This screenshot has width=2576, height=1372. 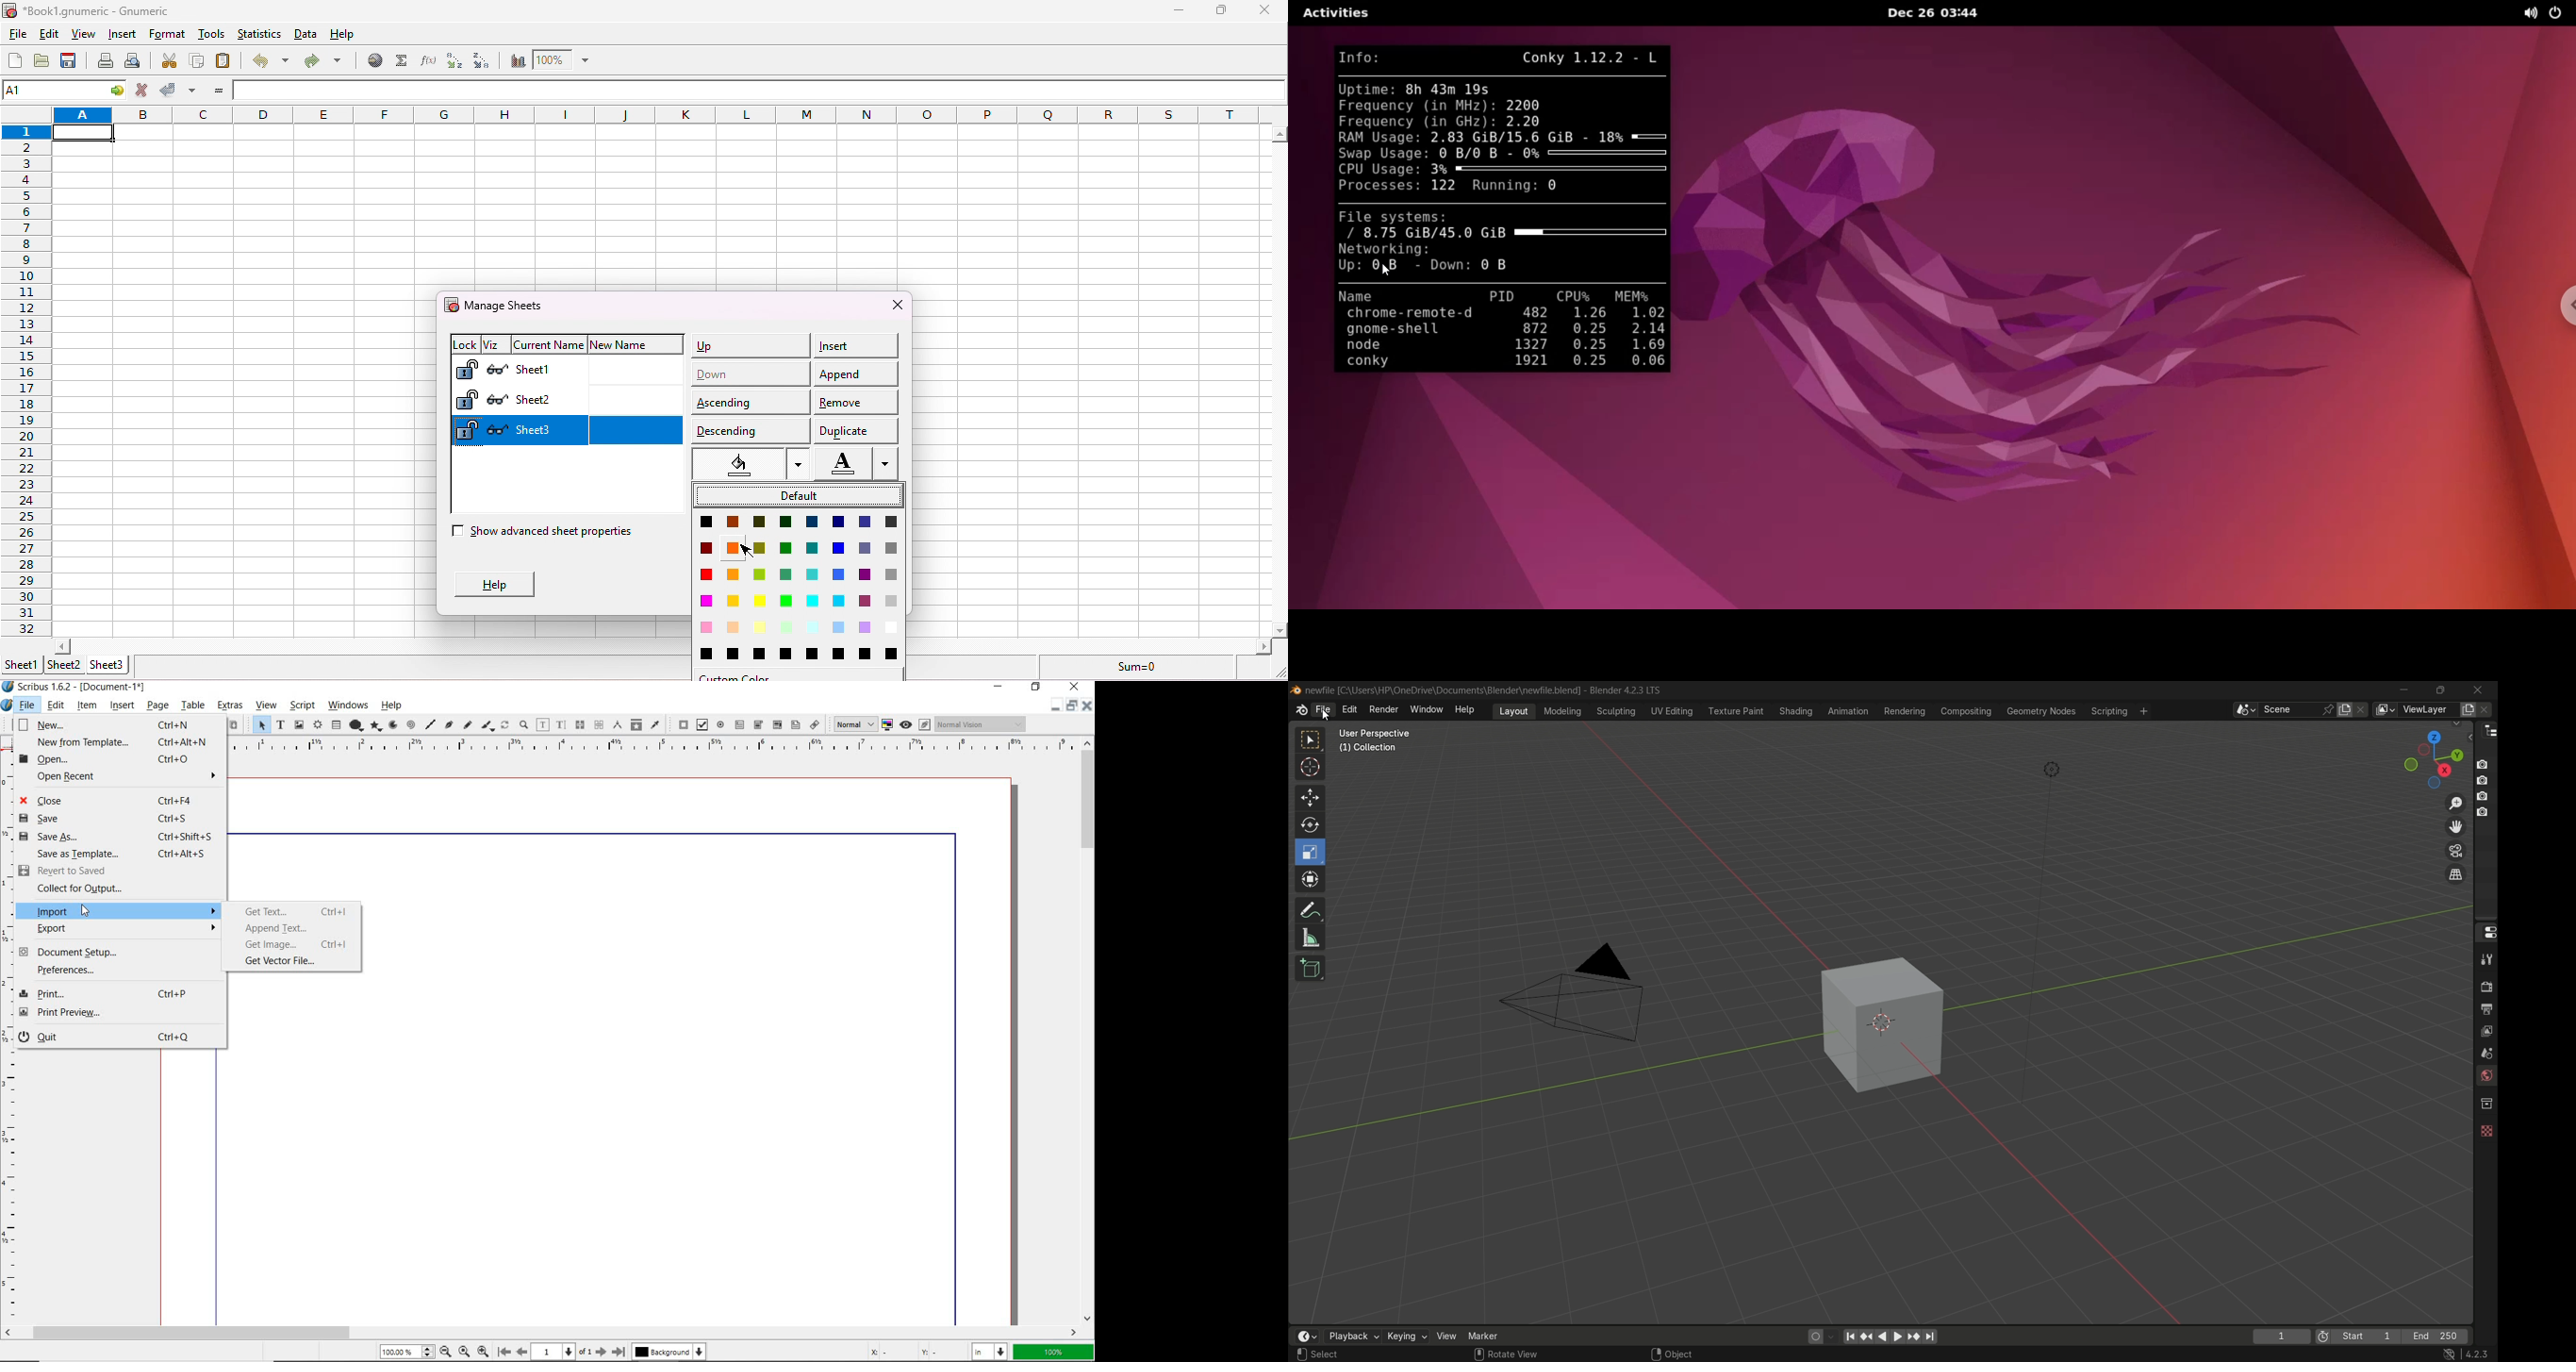 I want to click on sheet 3, so click(x=598, y=429).